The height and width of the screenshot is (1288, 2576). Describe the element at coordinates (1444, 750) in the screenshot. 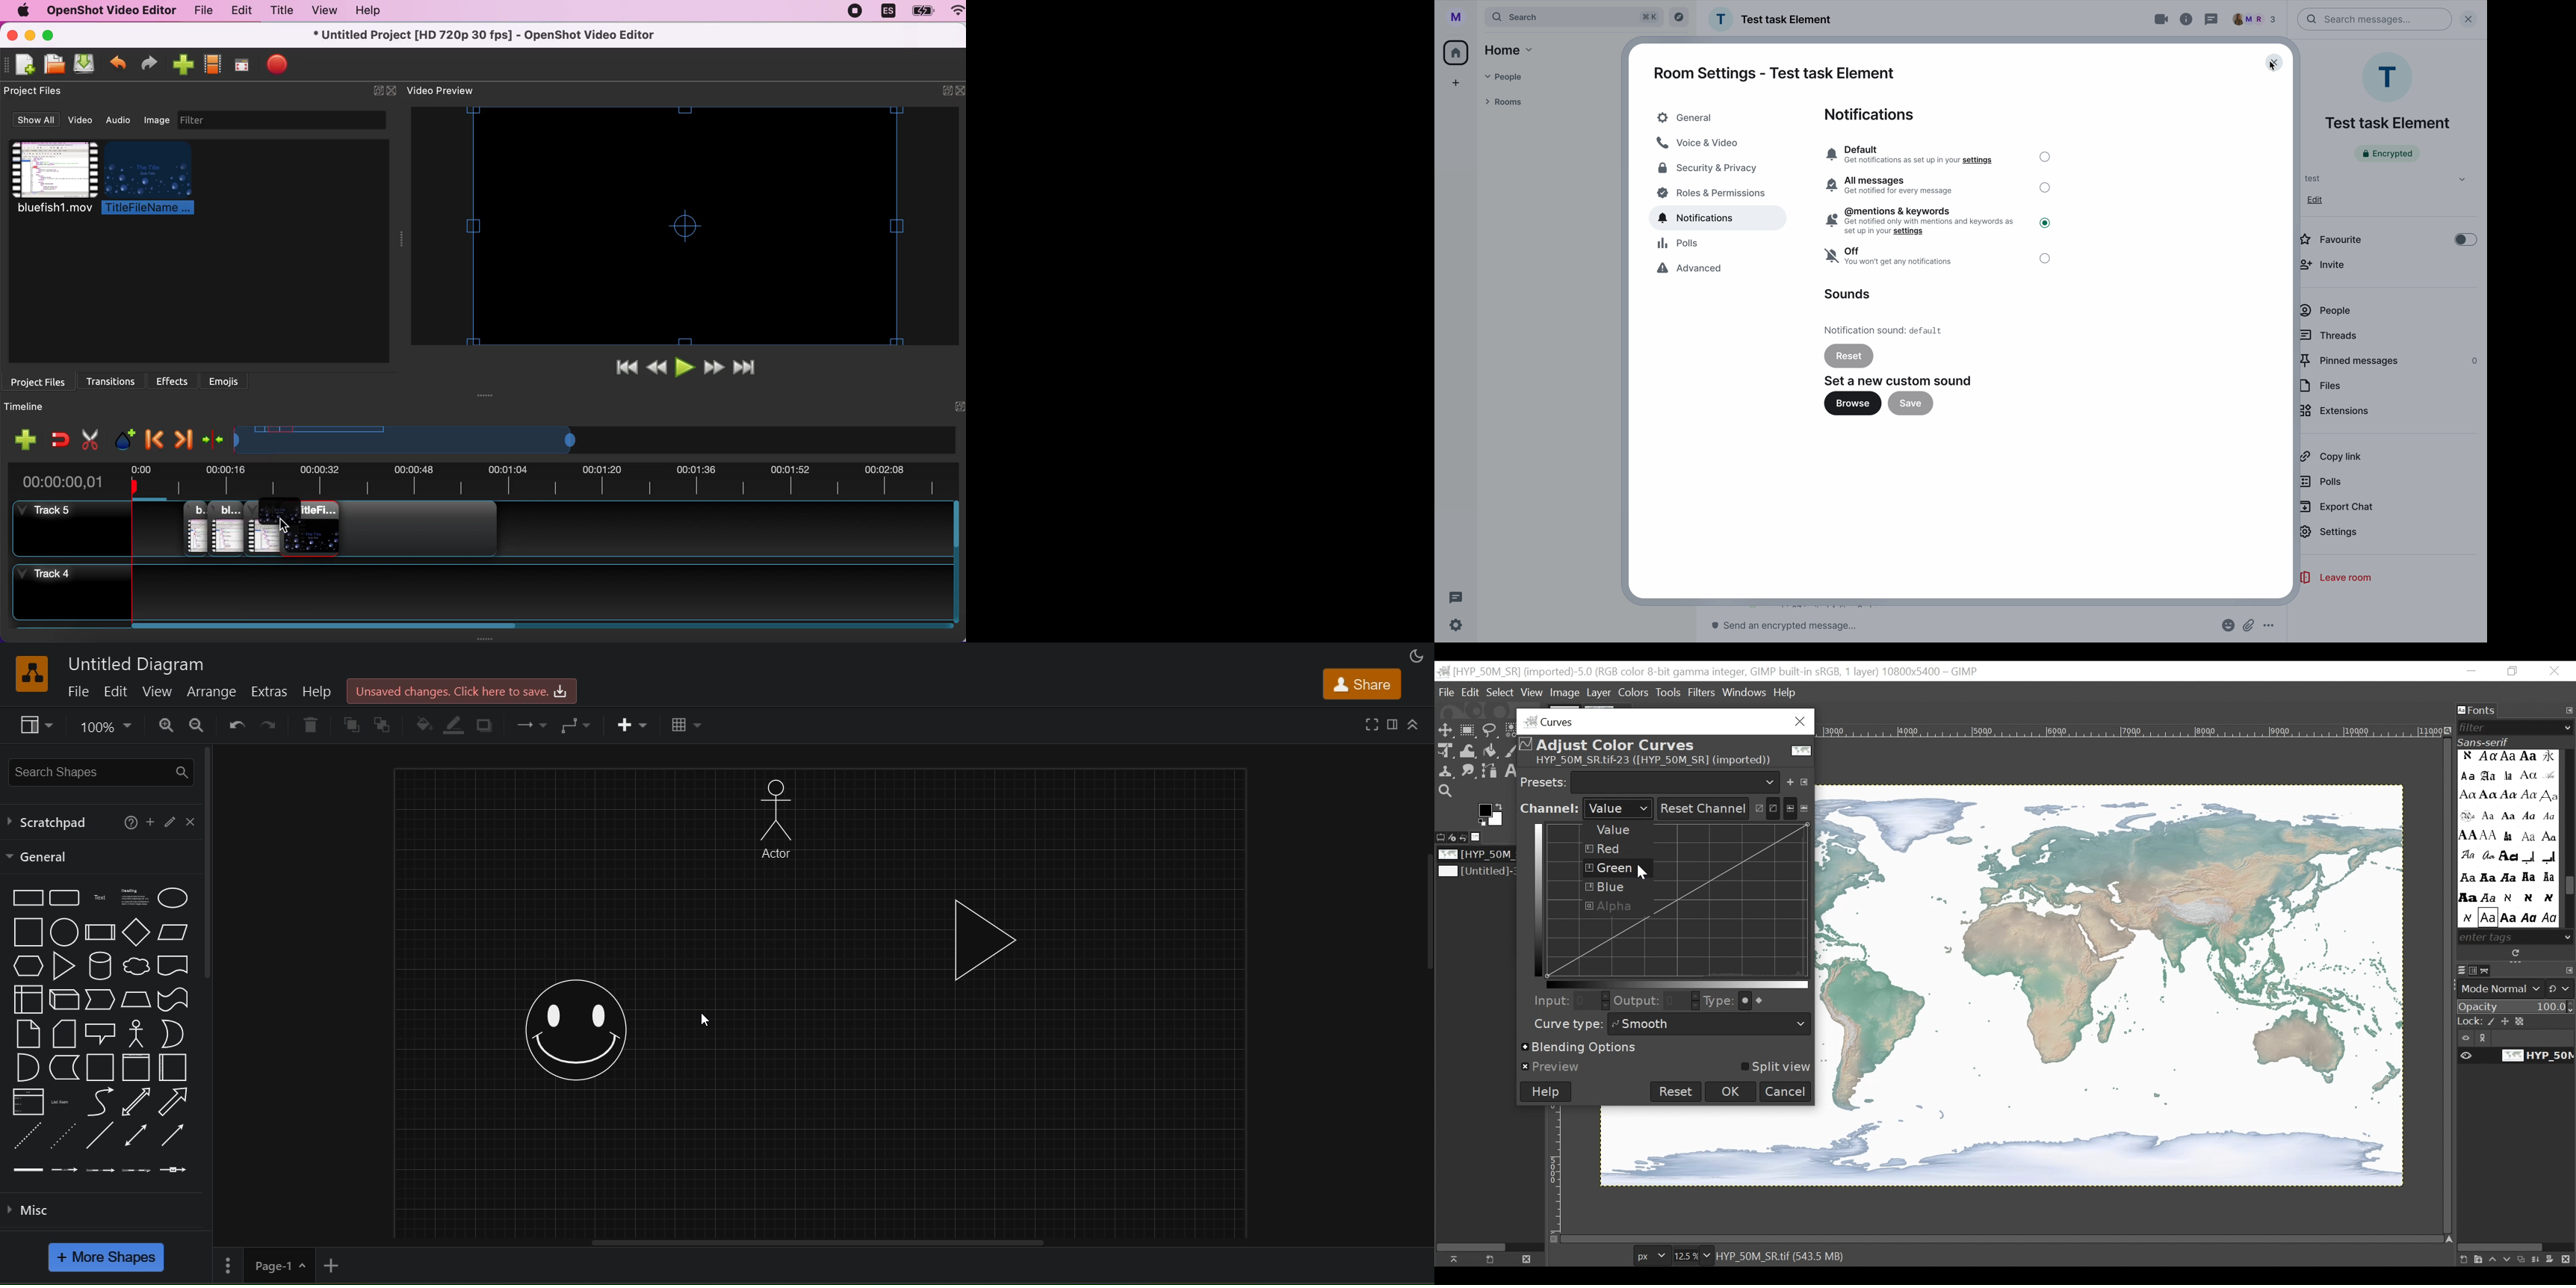

I see `Unified Transform tool` at that location.